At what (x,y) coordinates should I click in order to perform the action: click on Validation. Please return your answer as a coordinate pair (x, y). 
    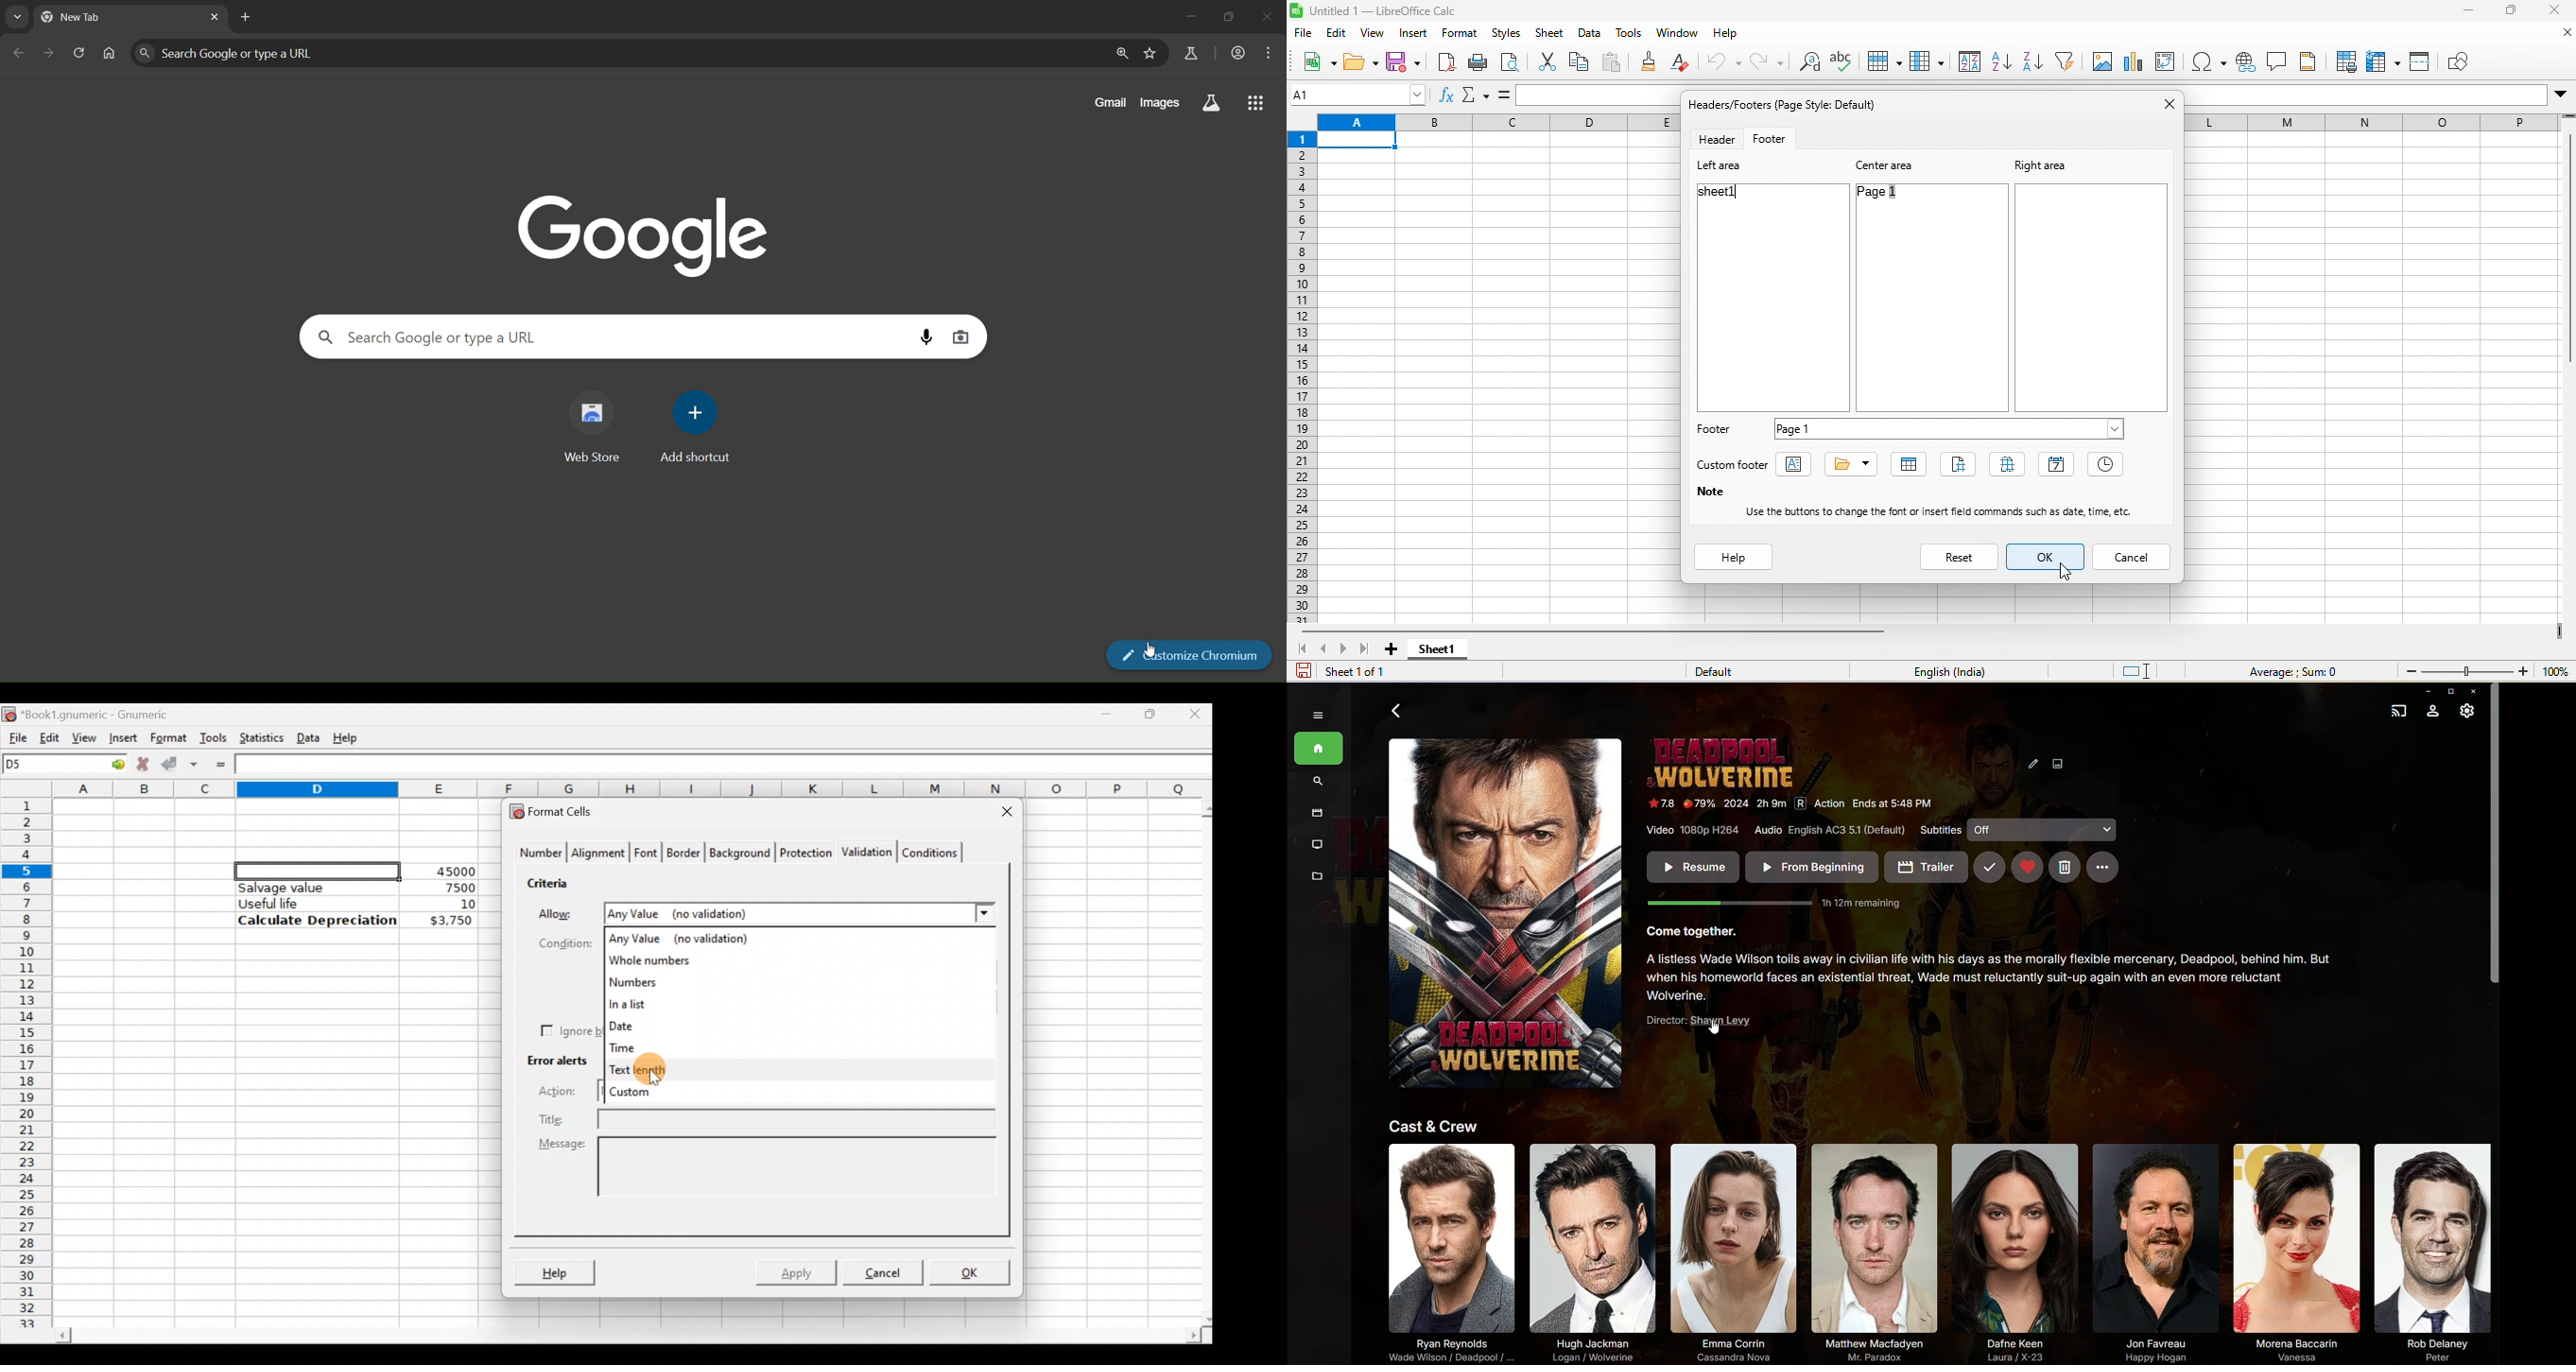
    Looking at the image, I should click on (865, 853).